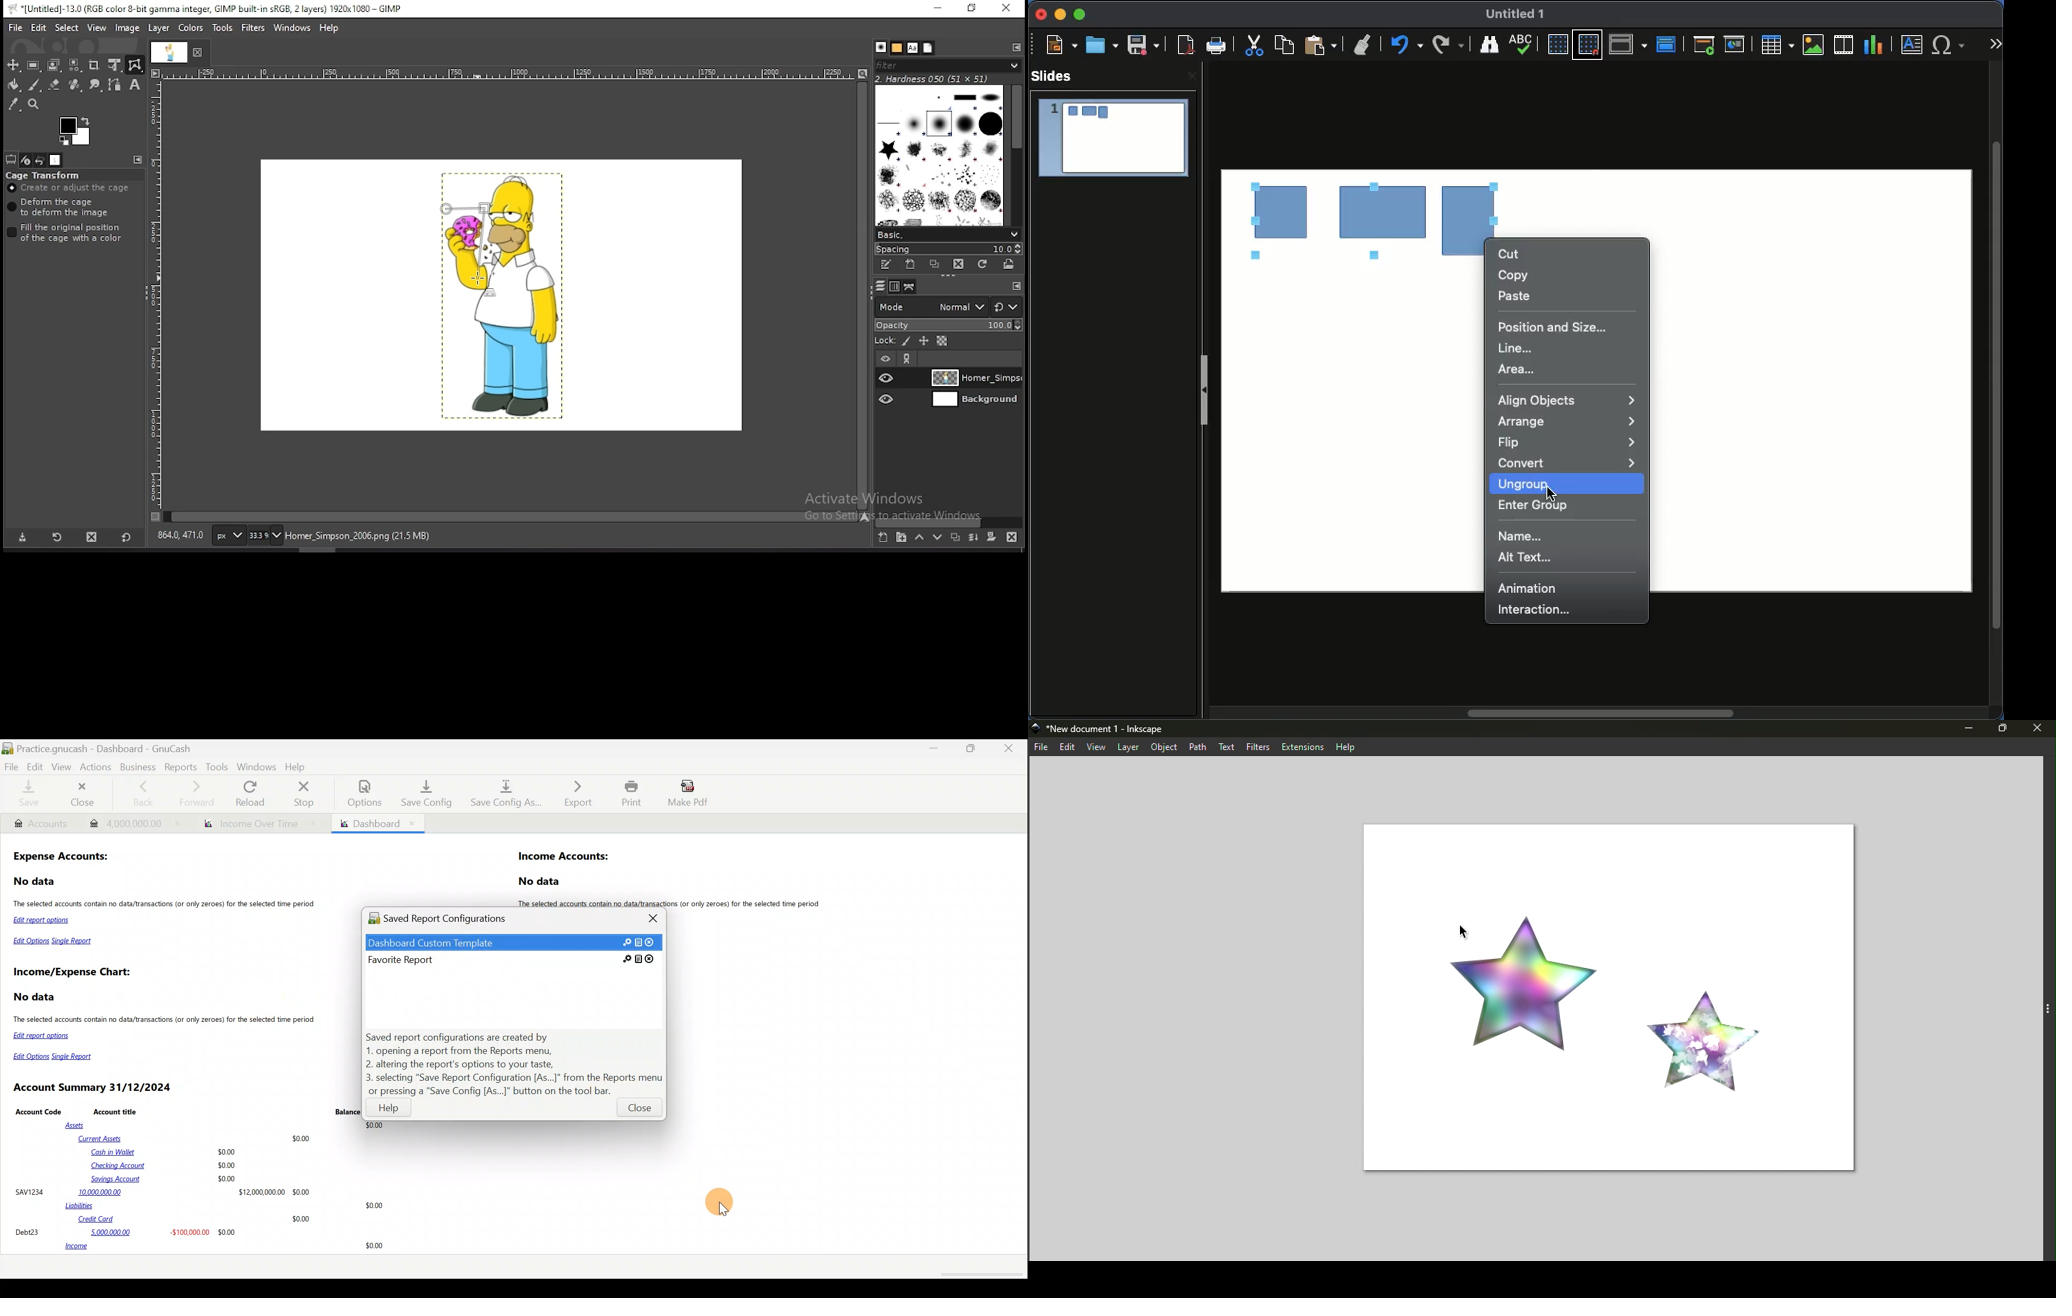  What do you see at coordinates (629, 793) in the screenshot?
I see `Print` at bounding box center [629, 793].